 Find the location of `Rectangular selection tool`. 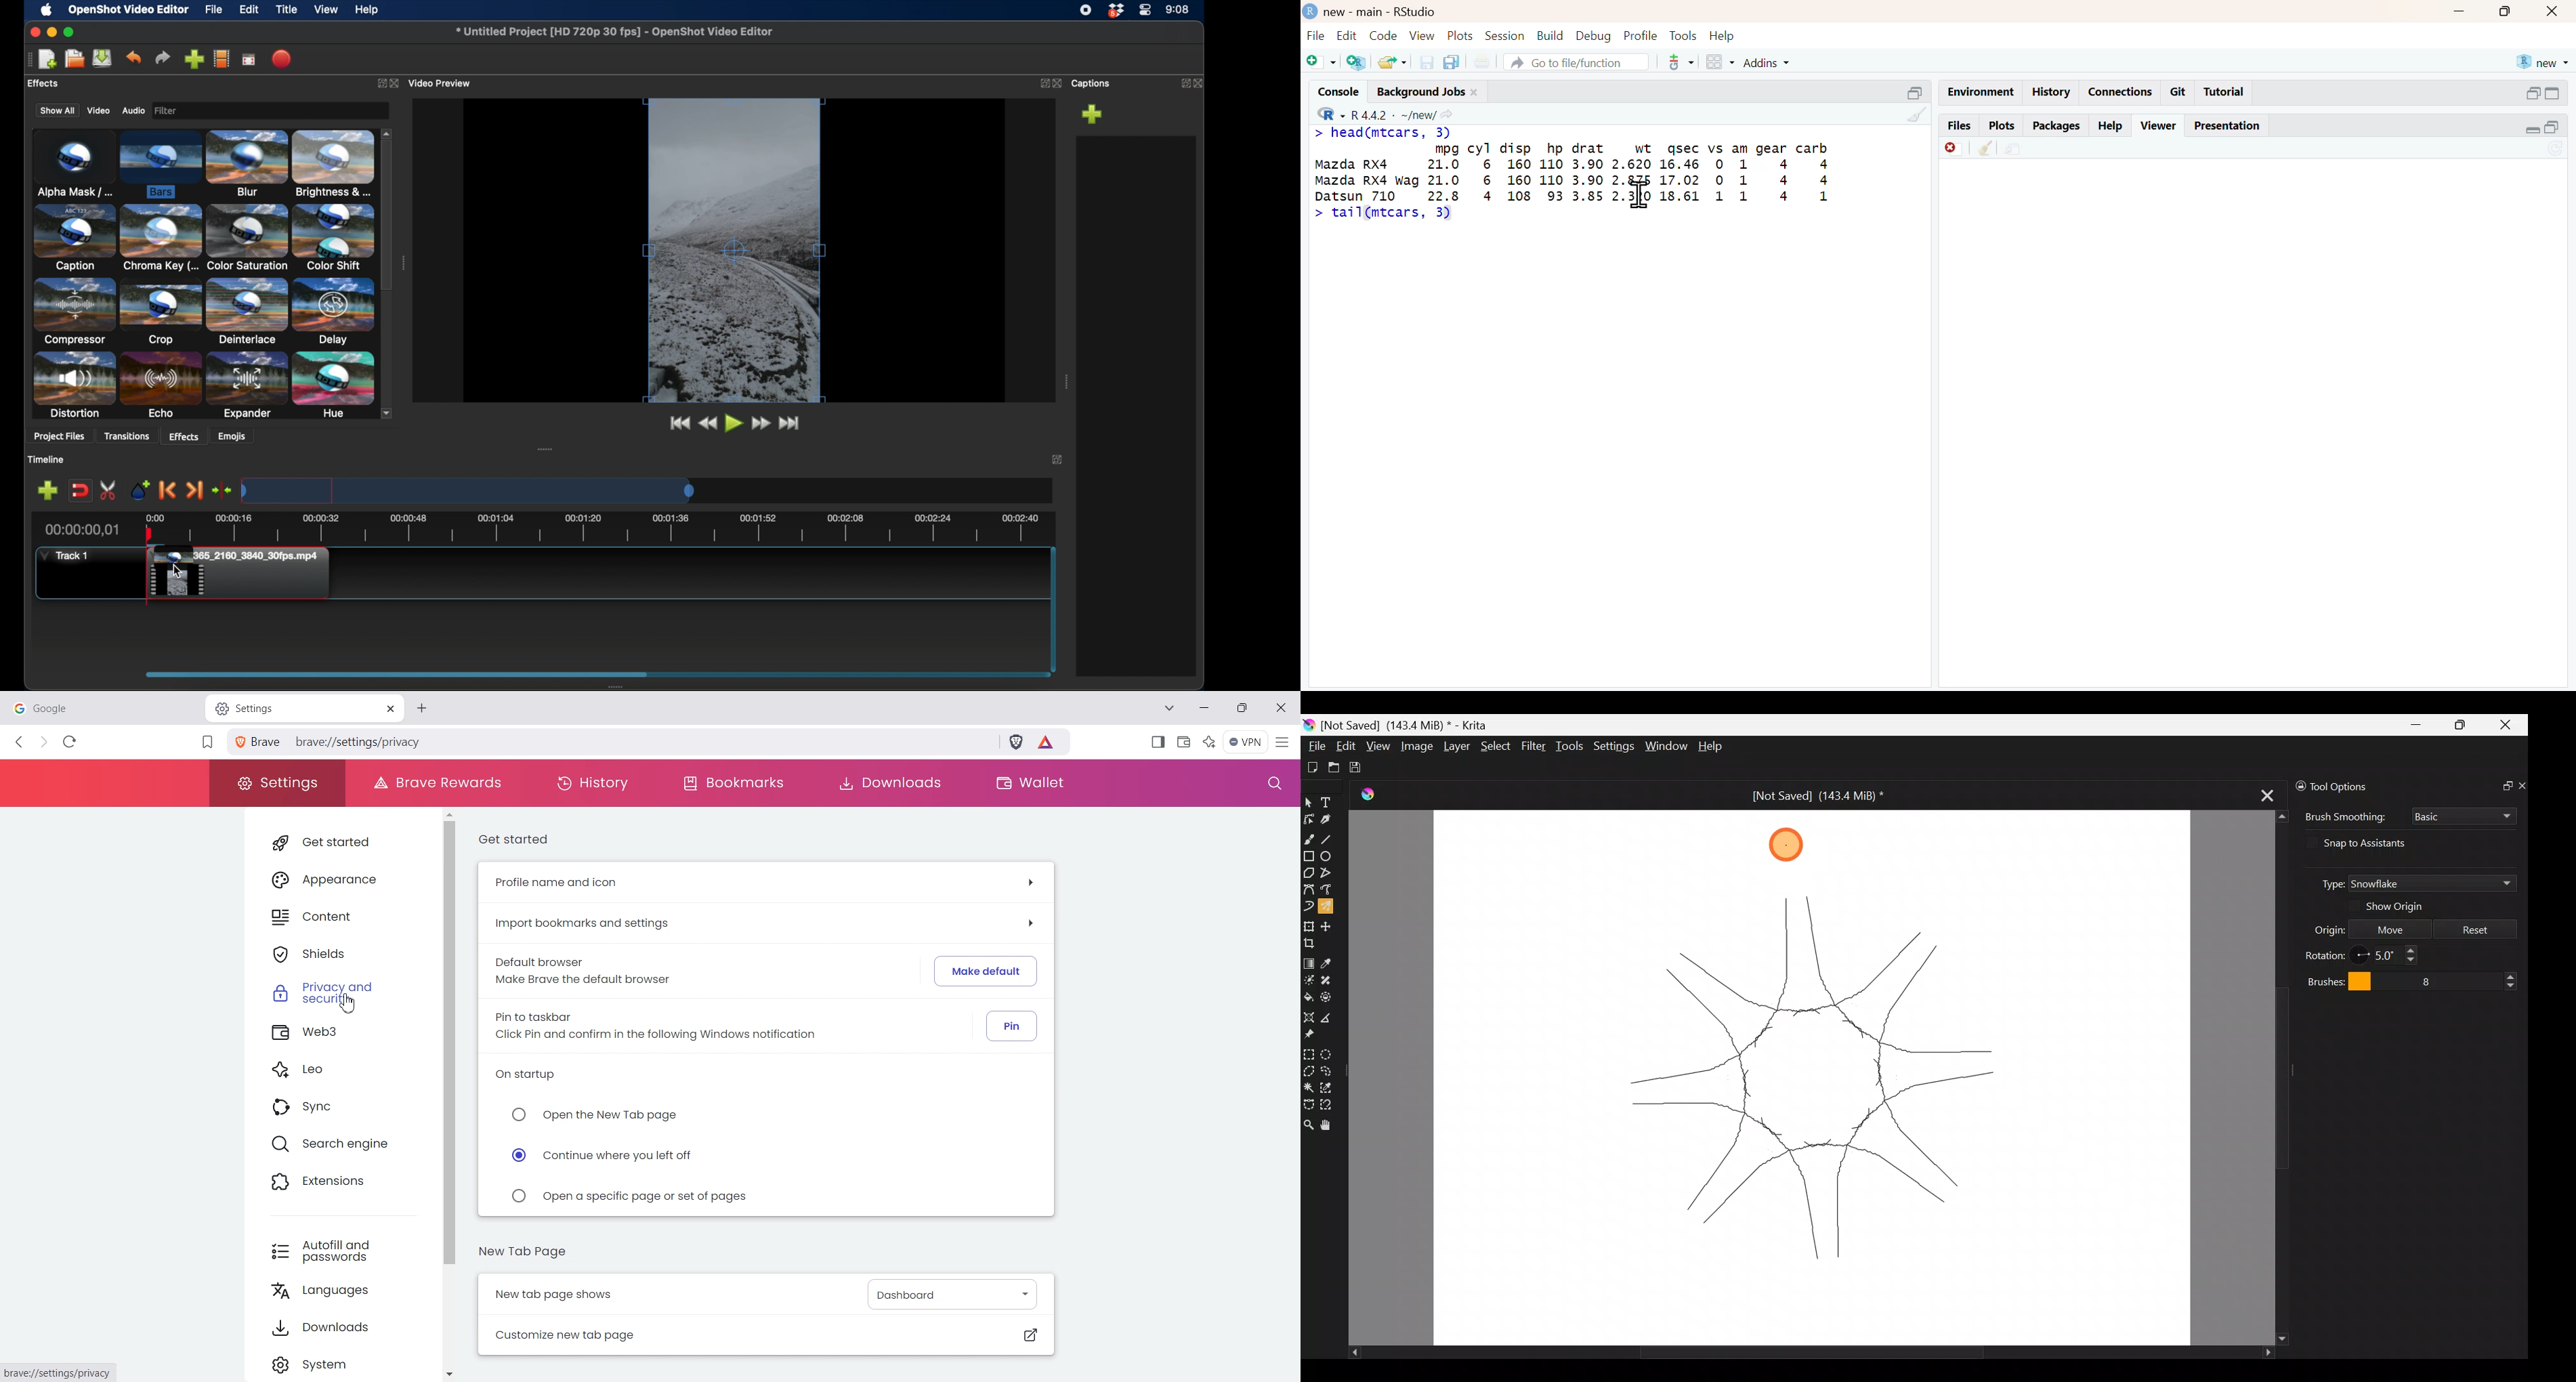

Rectangular selection tool is located at coordinates (1308, 1052).